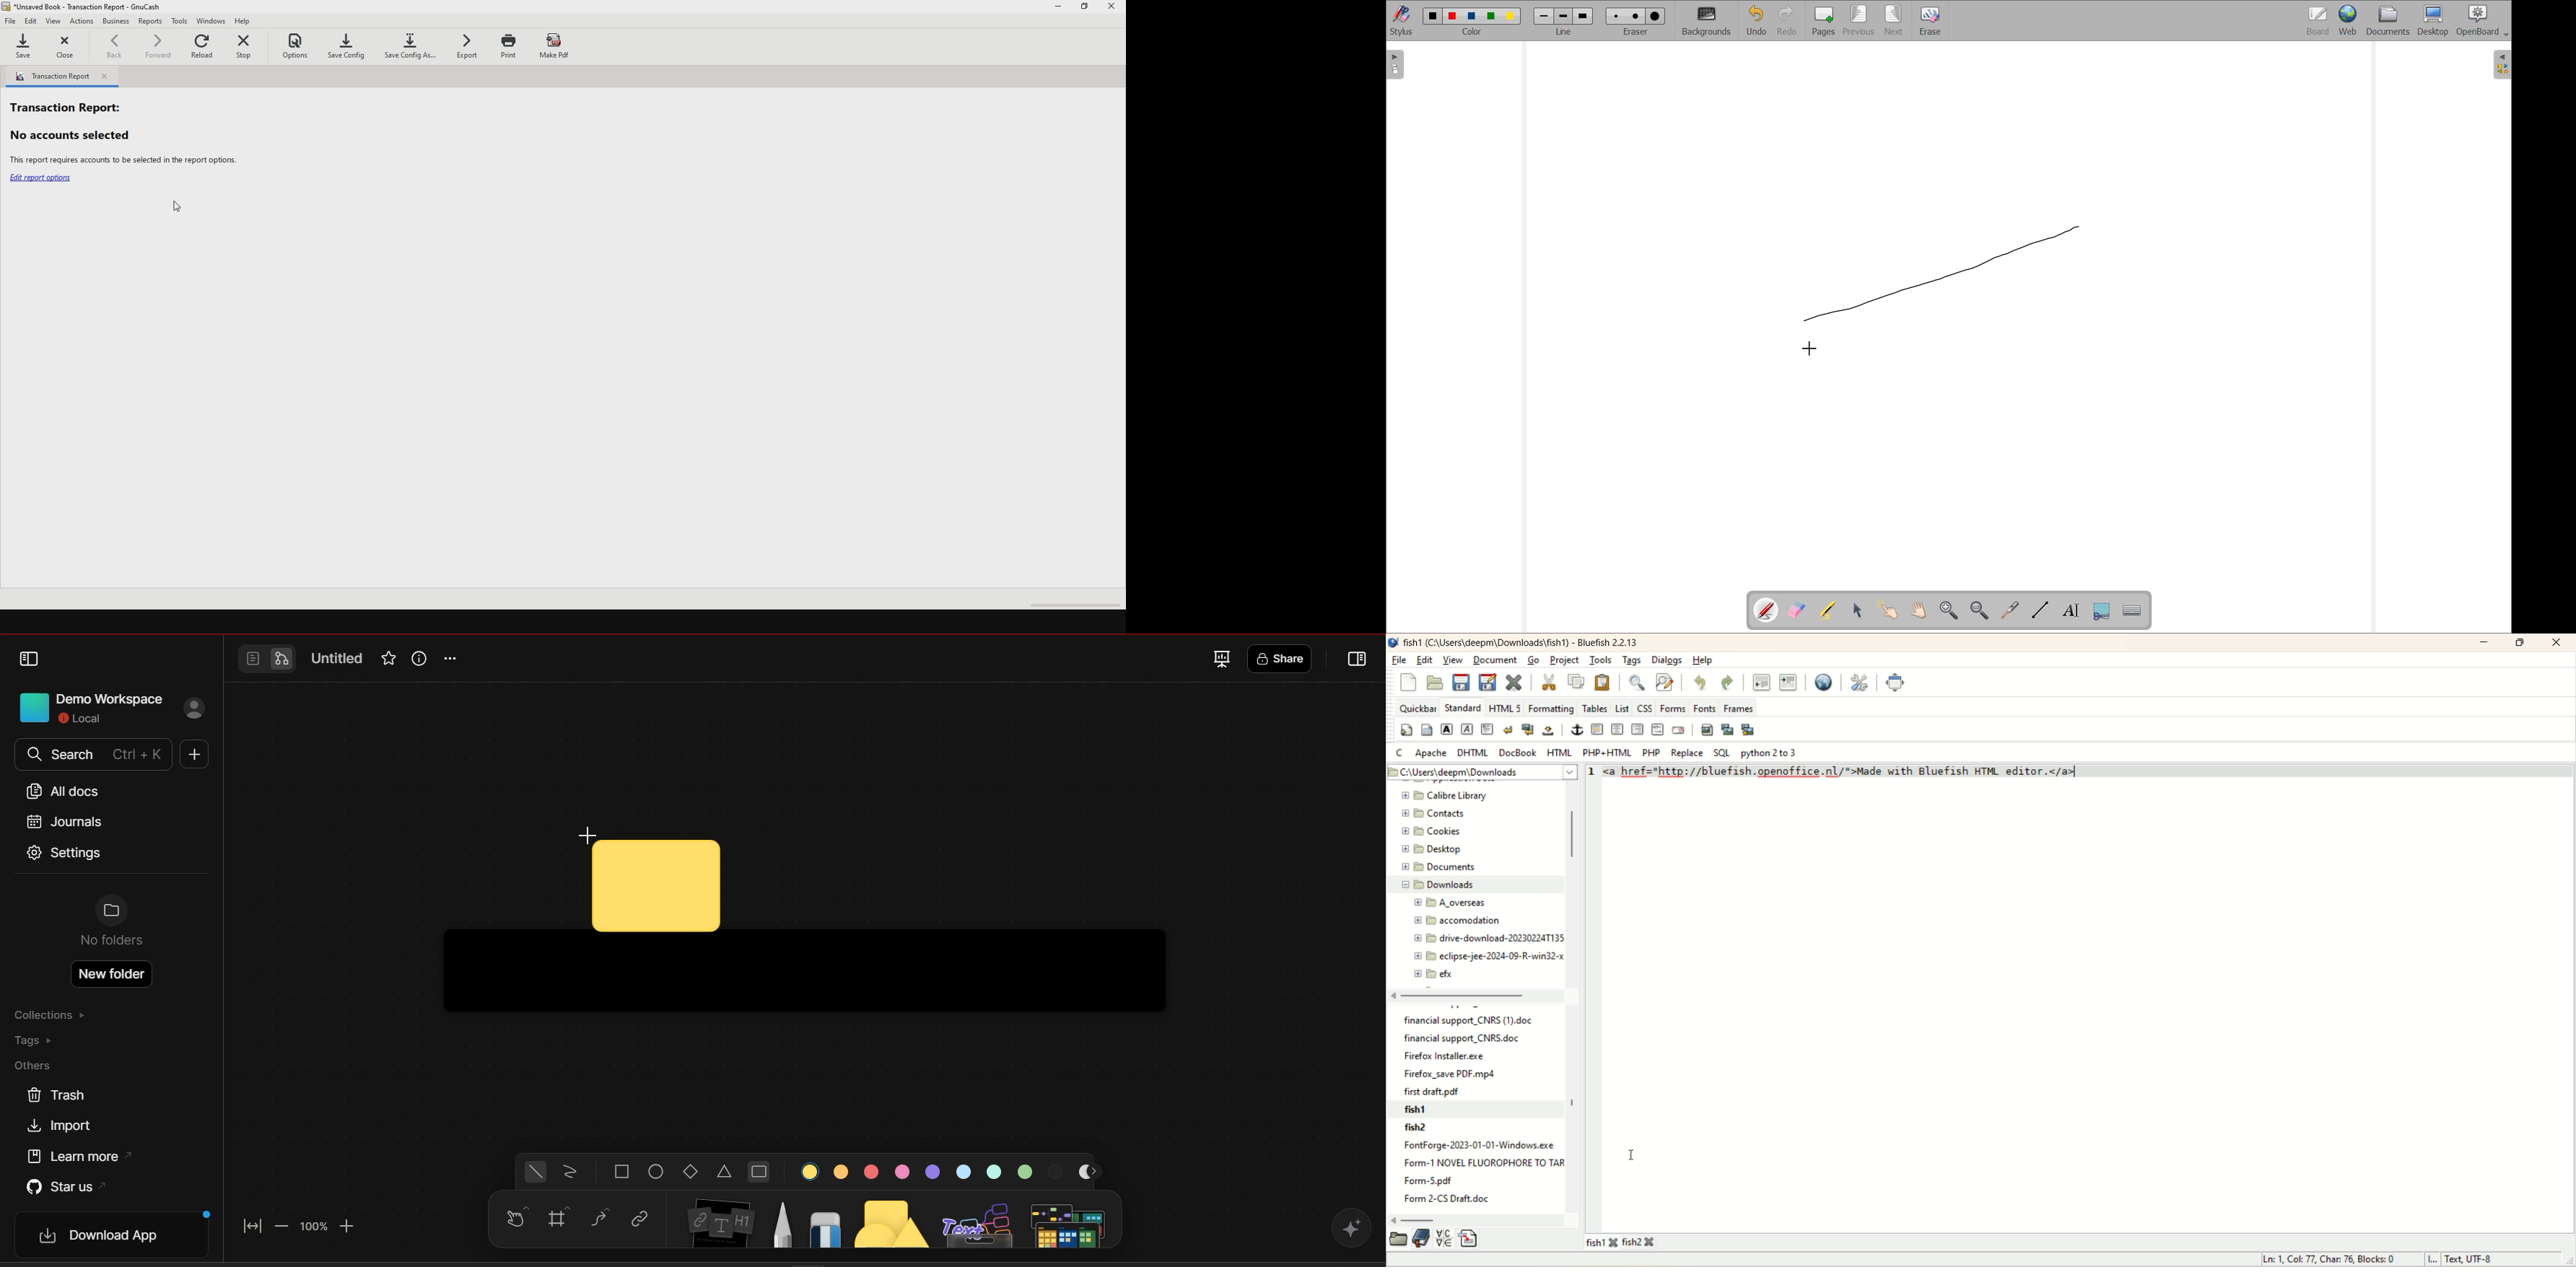 The width and height of the screenshot is (2576, 1288). What do you see at coordinates (901, 1172) in the screenshot?
I see `color 4` at bounding box center [901, 1172].